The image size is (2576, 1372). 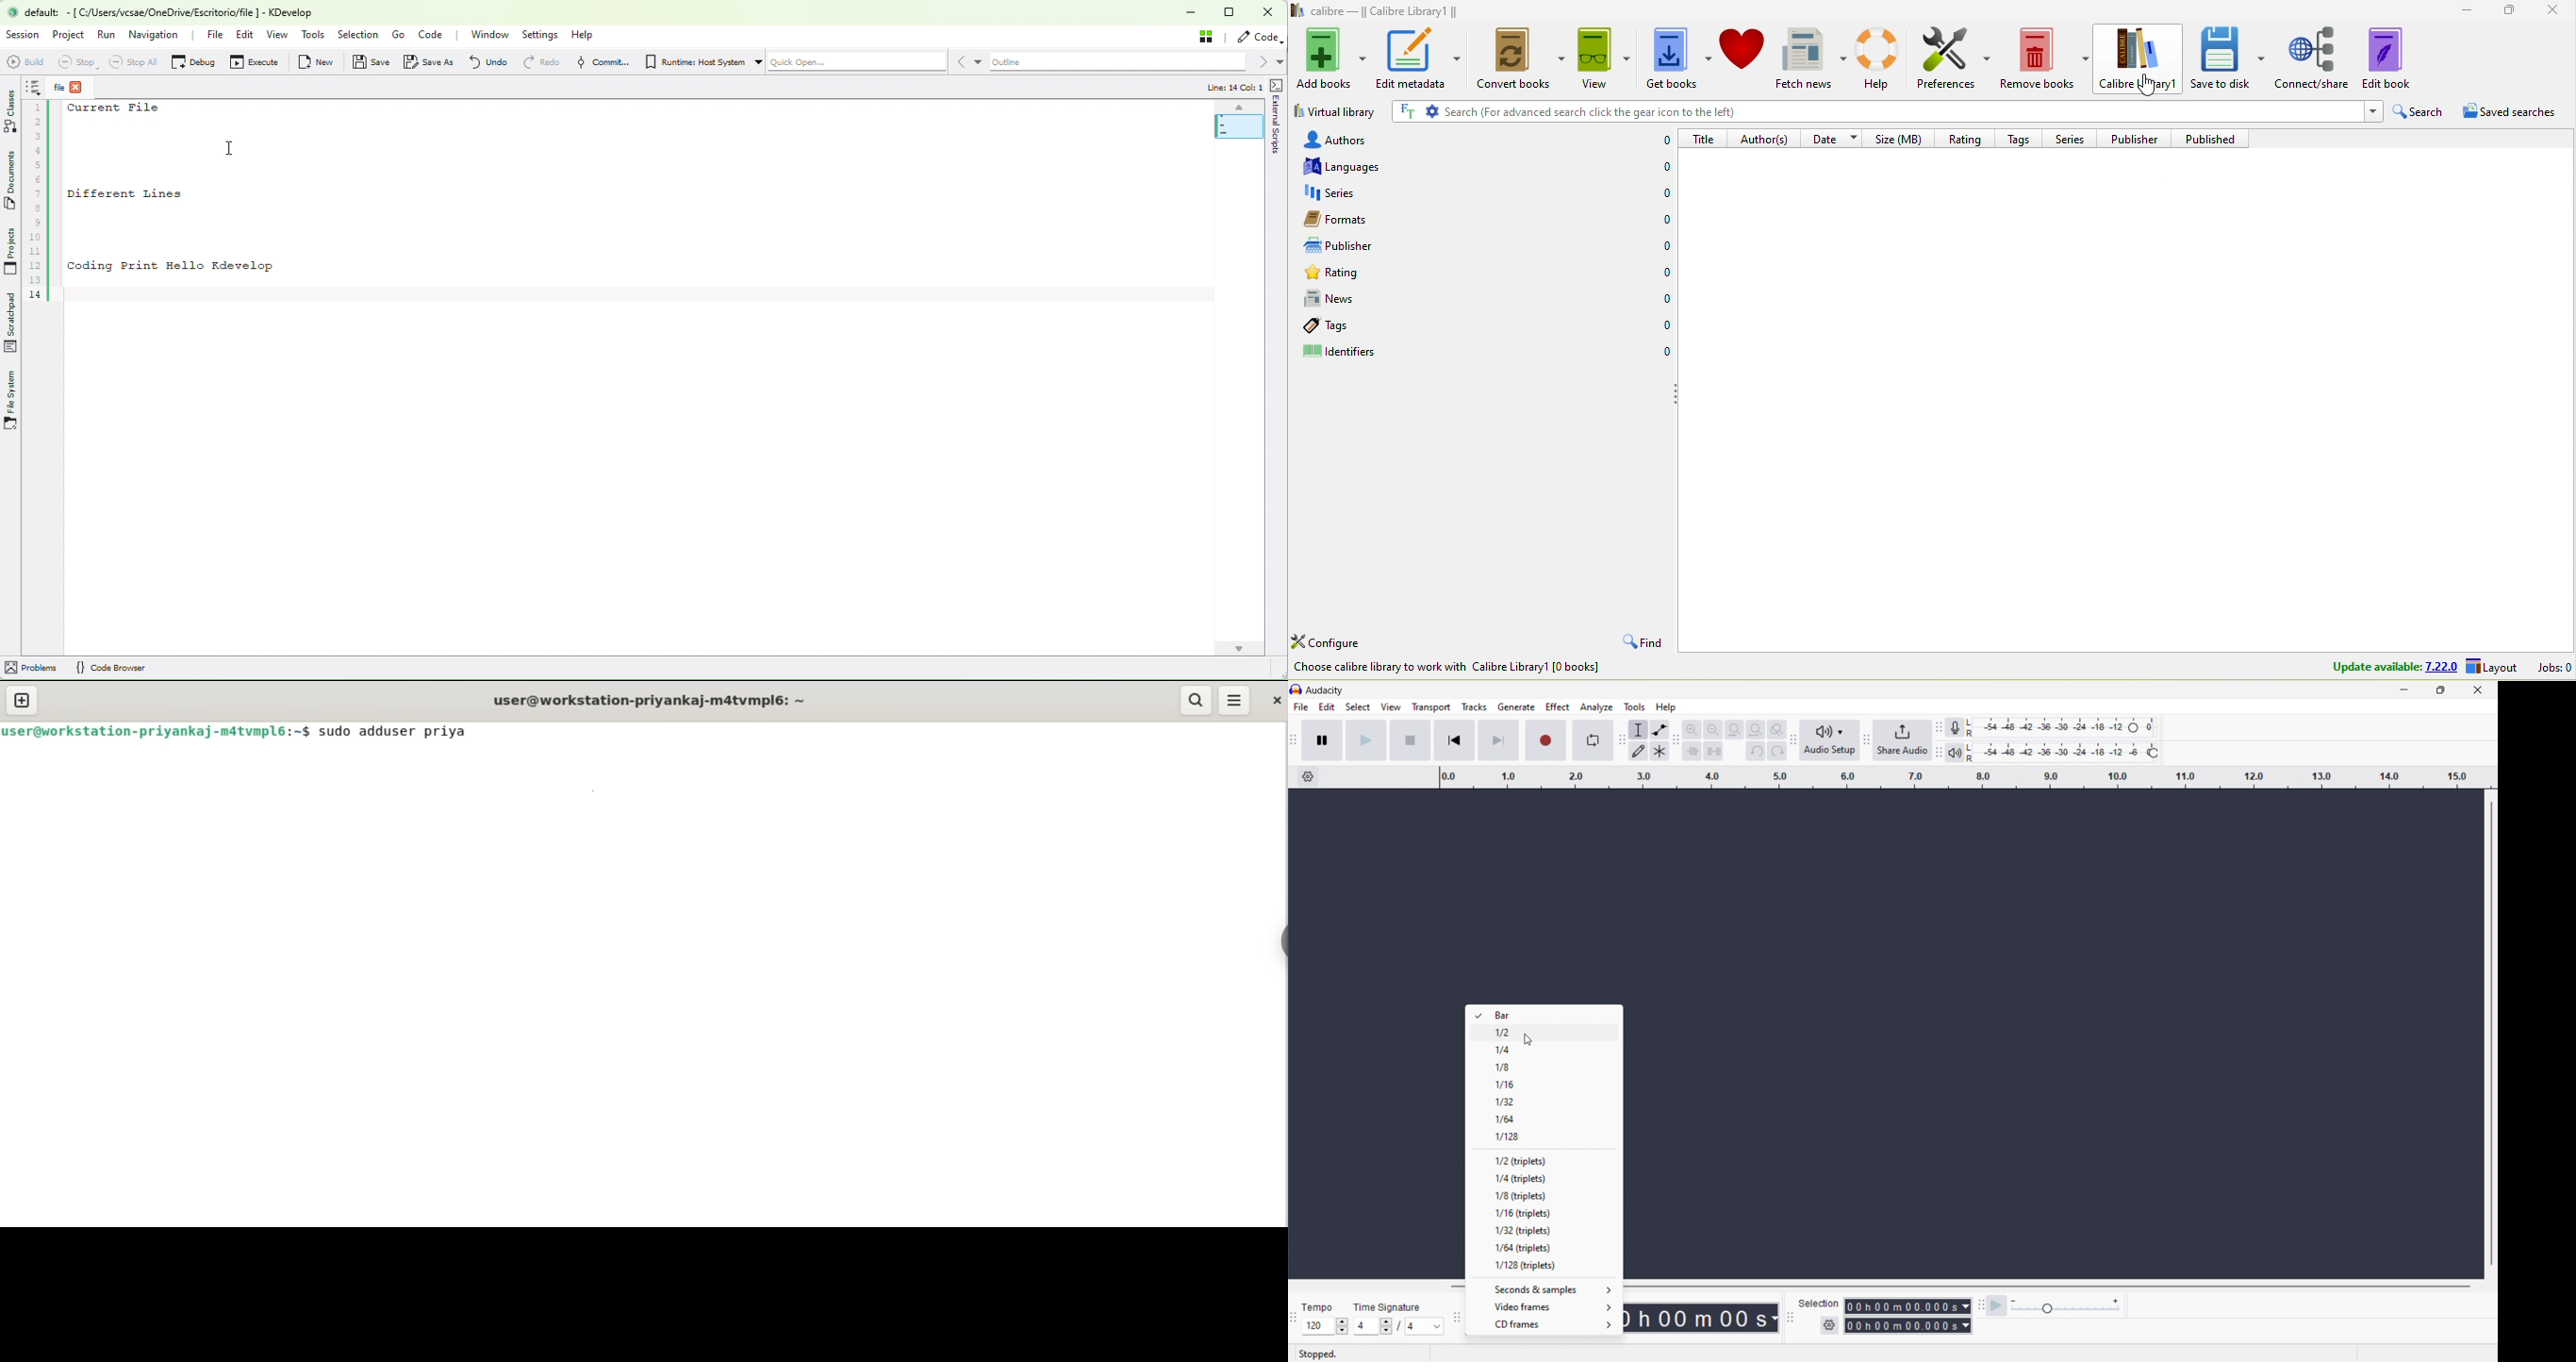 I want to click on Time Signature, so click(x=1389, y=1308).